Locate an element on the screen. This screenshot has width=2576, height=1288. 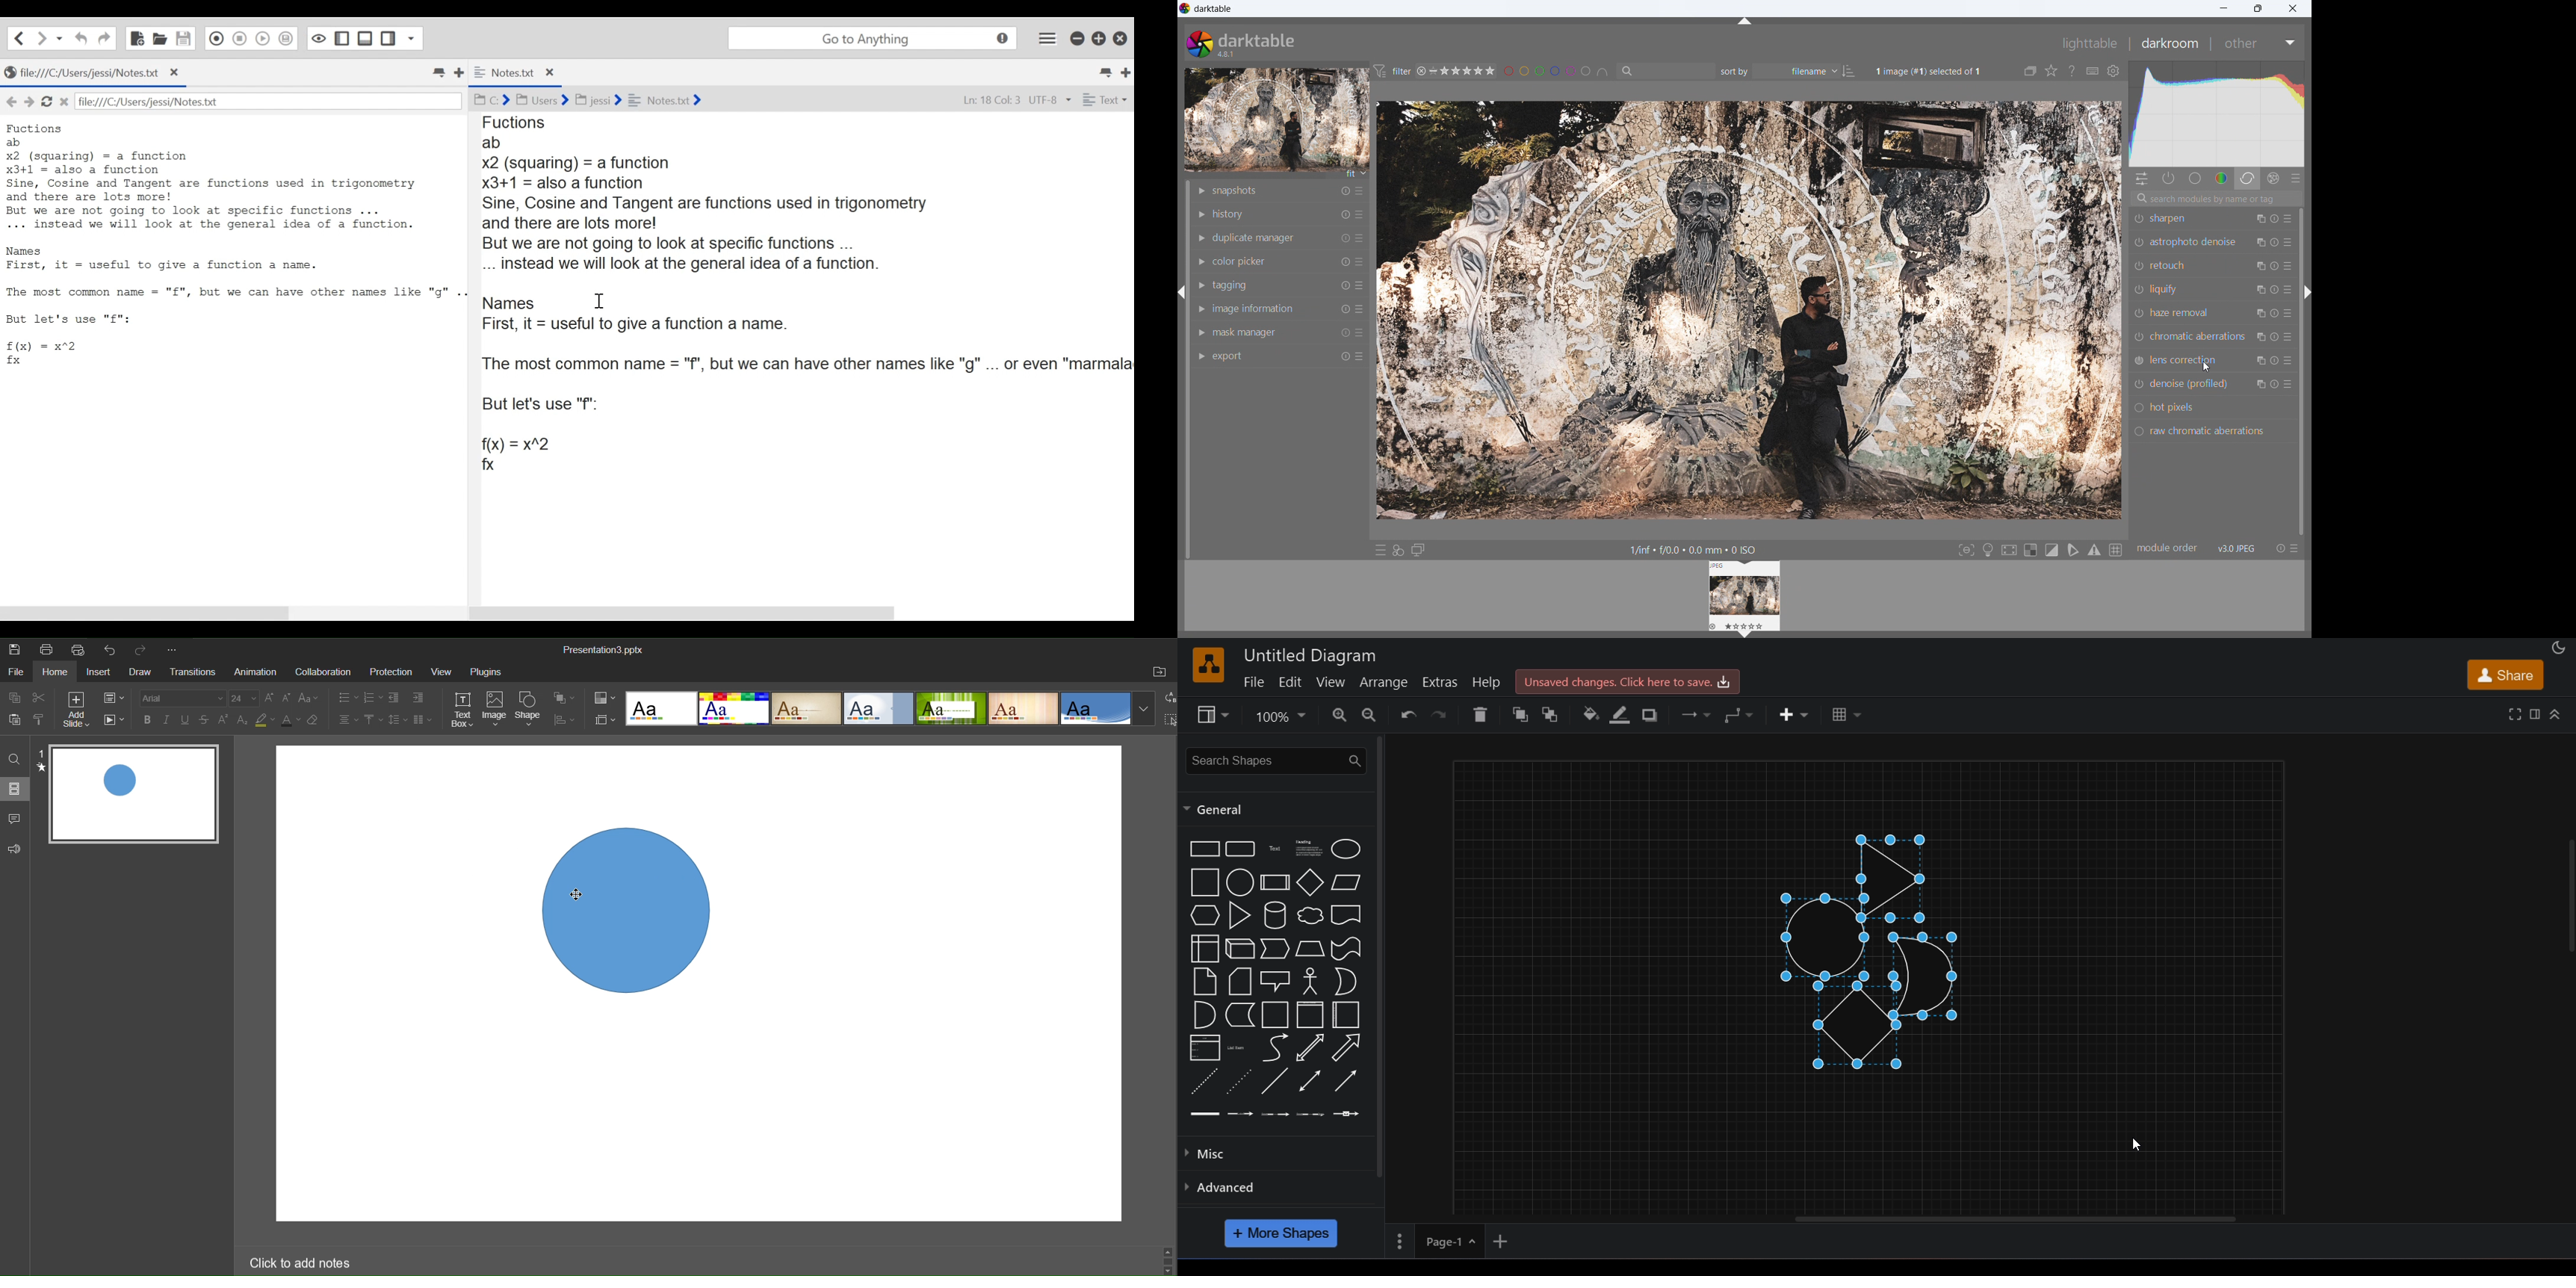
1image (#1) selected of 1 is located at coordinates (1929, 73).